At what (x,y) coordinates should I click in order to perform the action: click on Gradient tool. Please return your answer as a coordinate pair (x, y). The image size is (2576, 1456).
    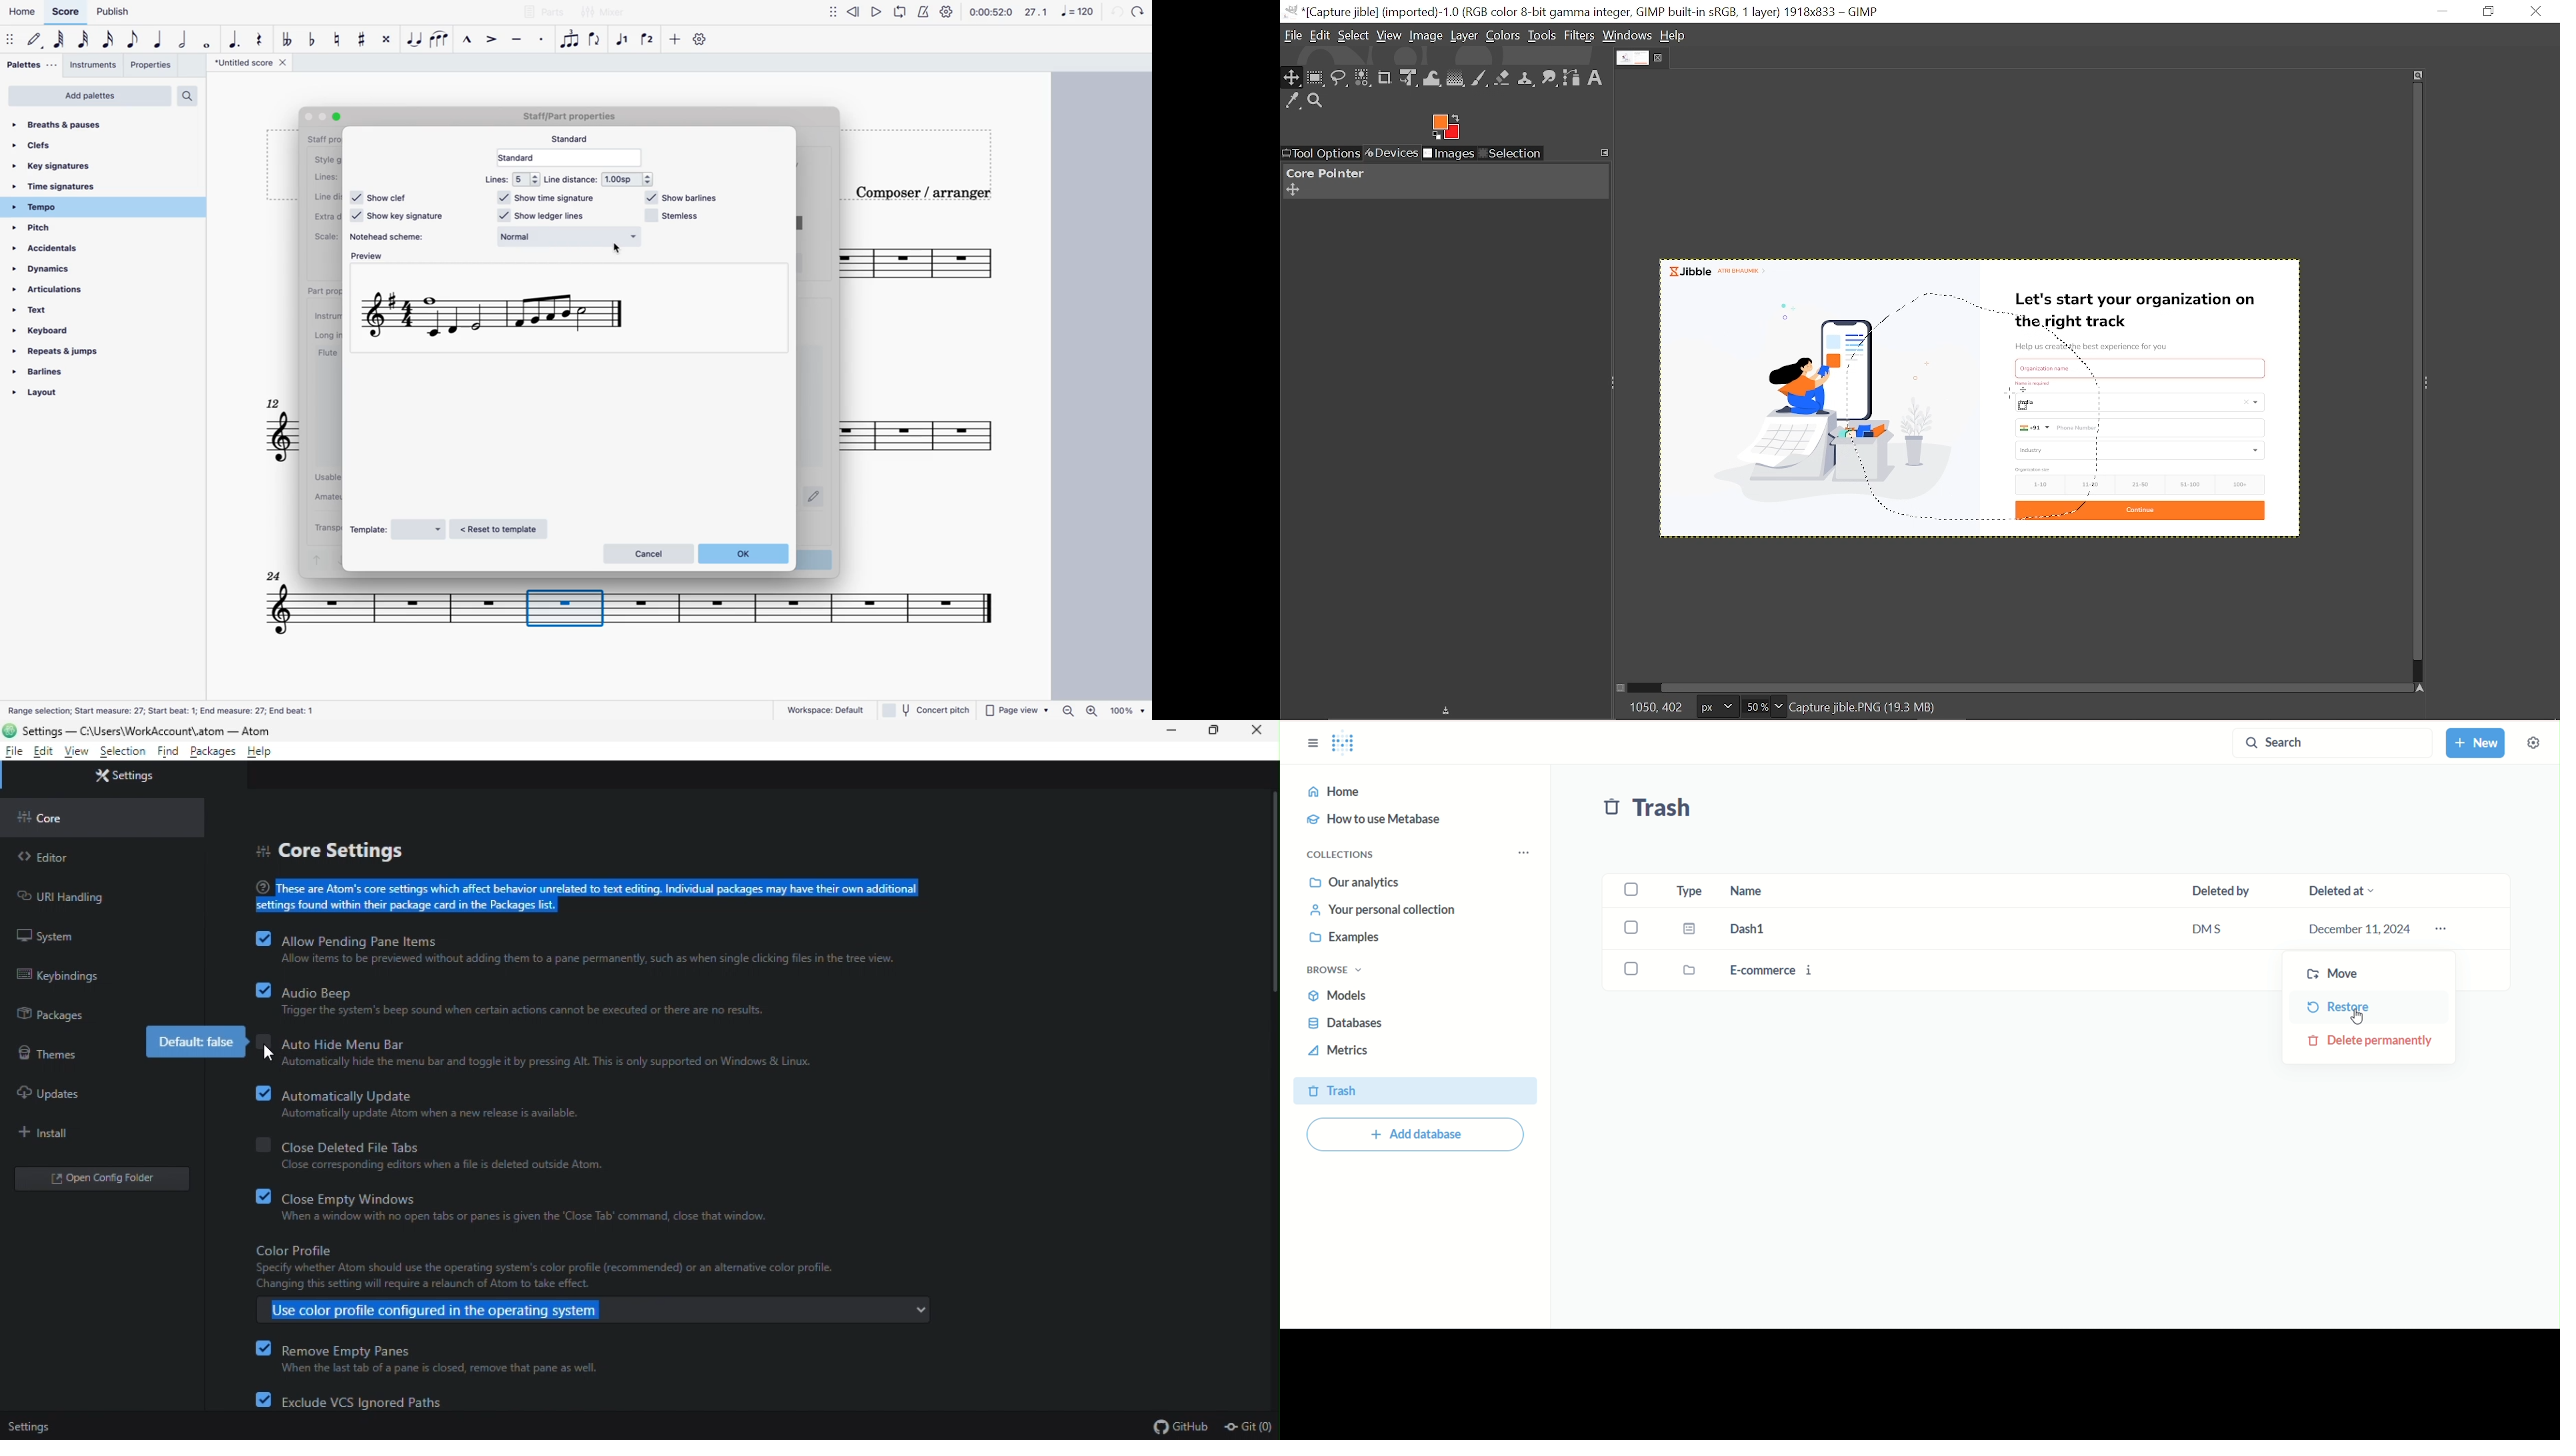
    Looking at the image, I should click on (1457, 79).